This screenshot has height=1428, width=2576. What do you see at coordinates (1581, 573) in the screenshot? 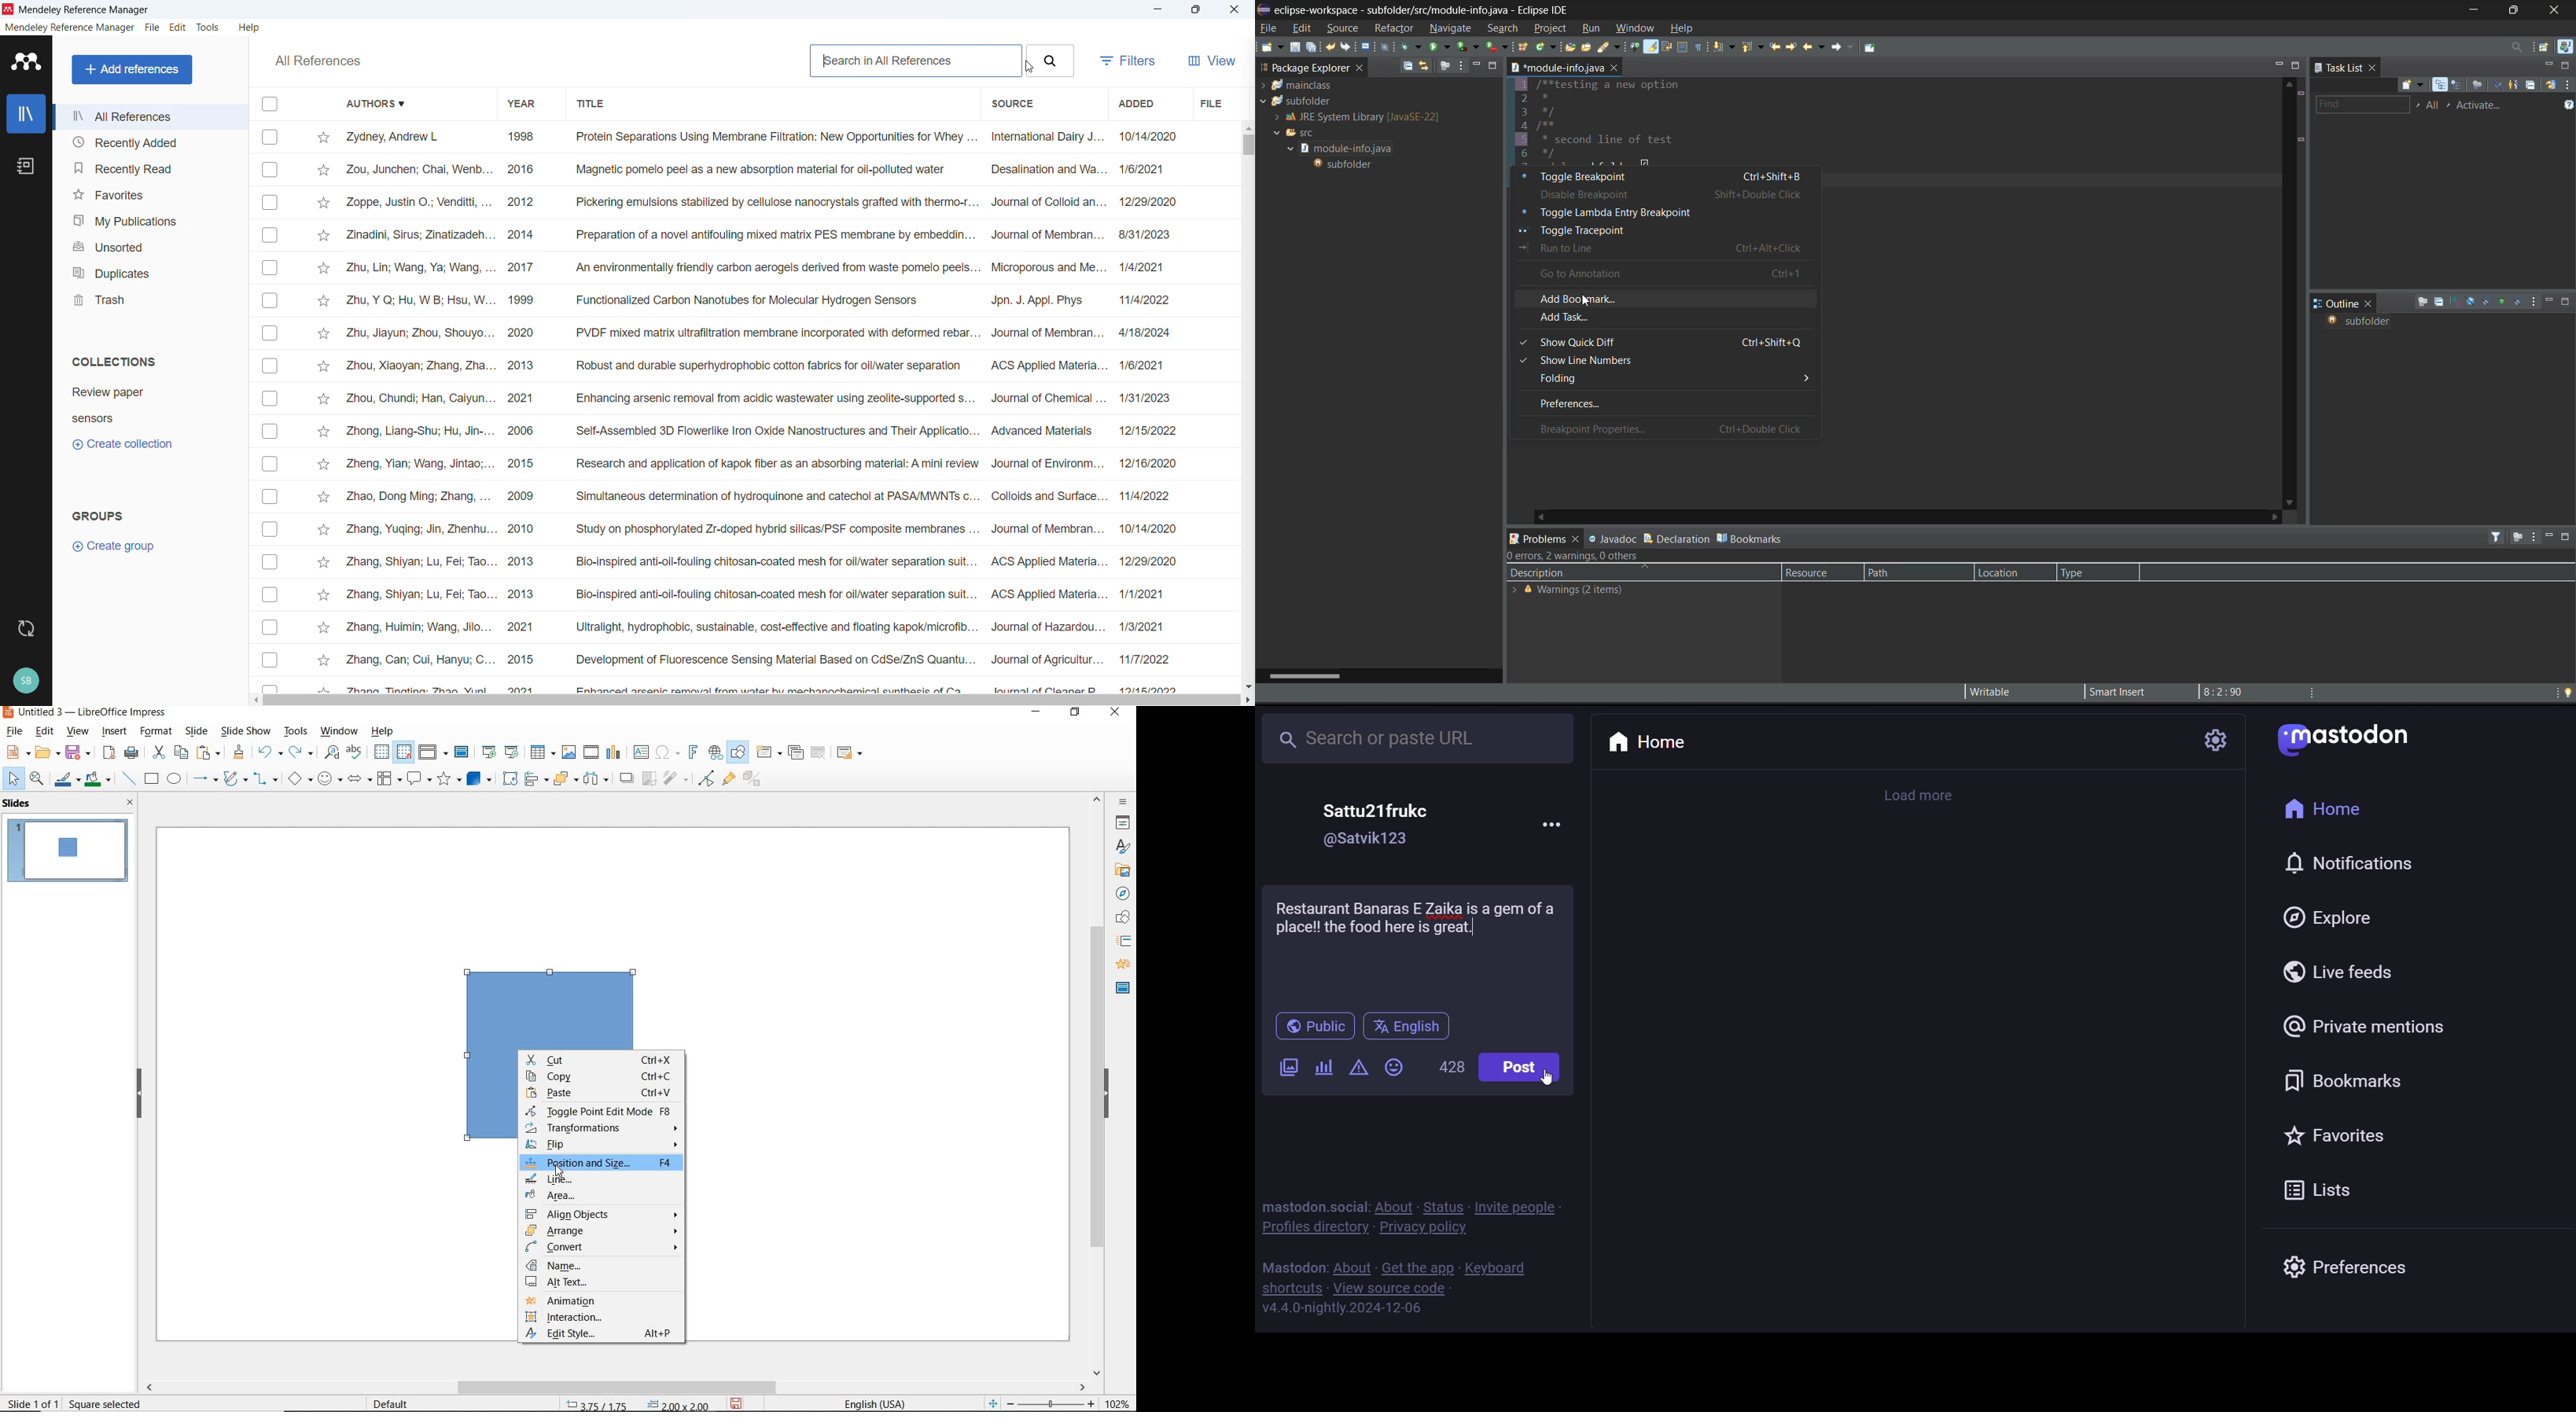
I see `description` at bounding box center [1581, 573].